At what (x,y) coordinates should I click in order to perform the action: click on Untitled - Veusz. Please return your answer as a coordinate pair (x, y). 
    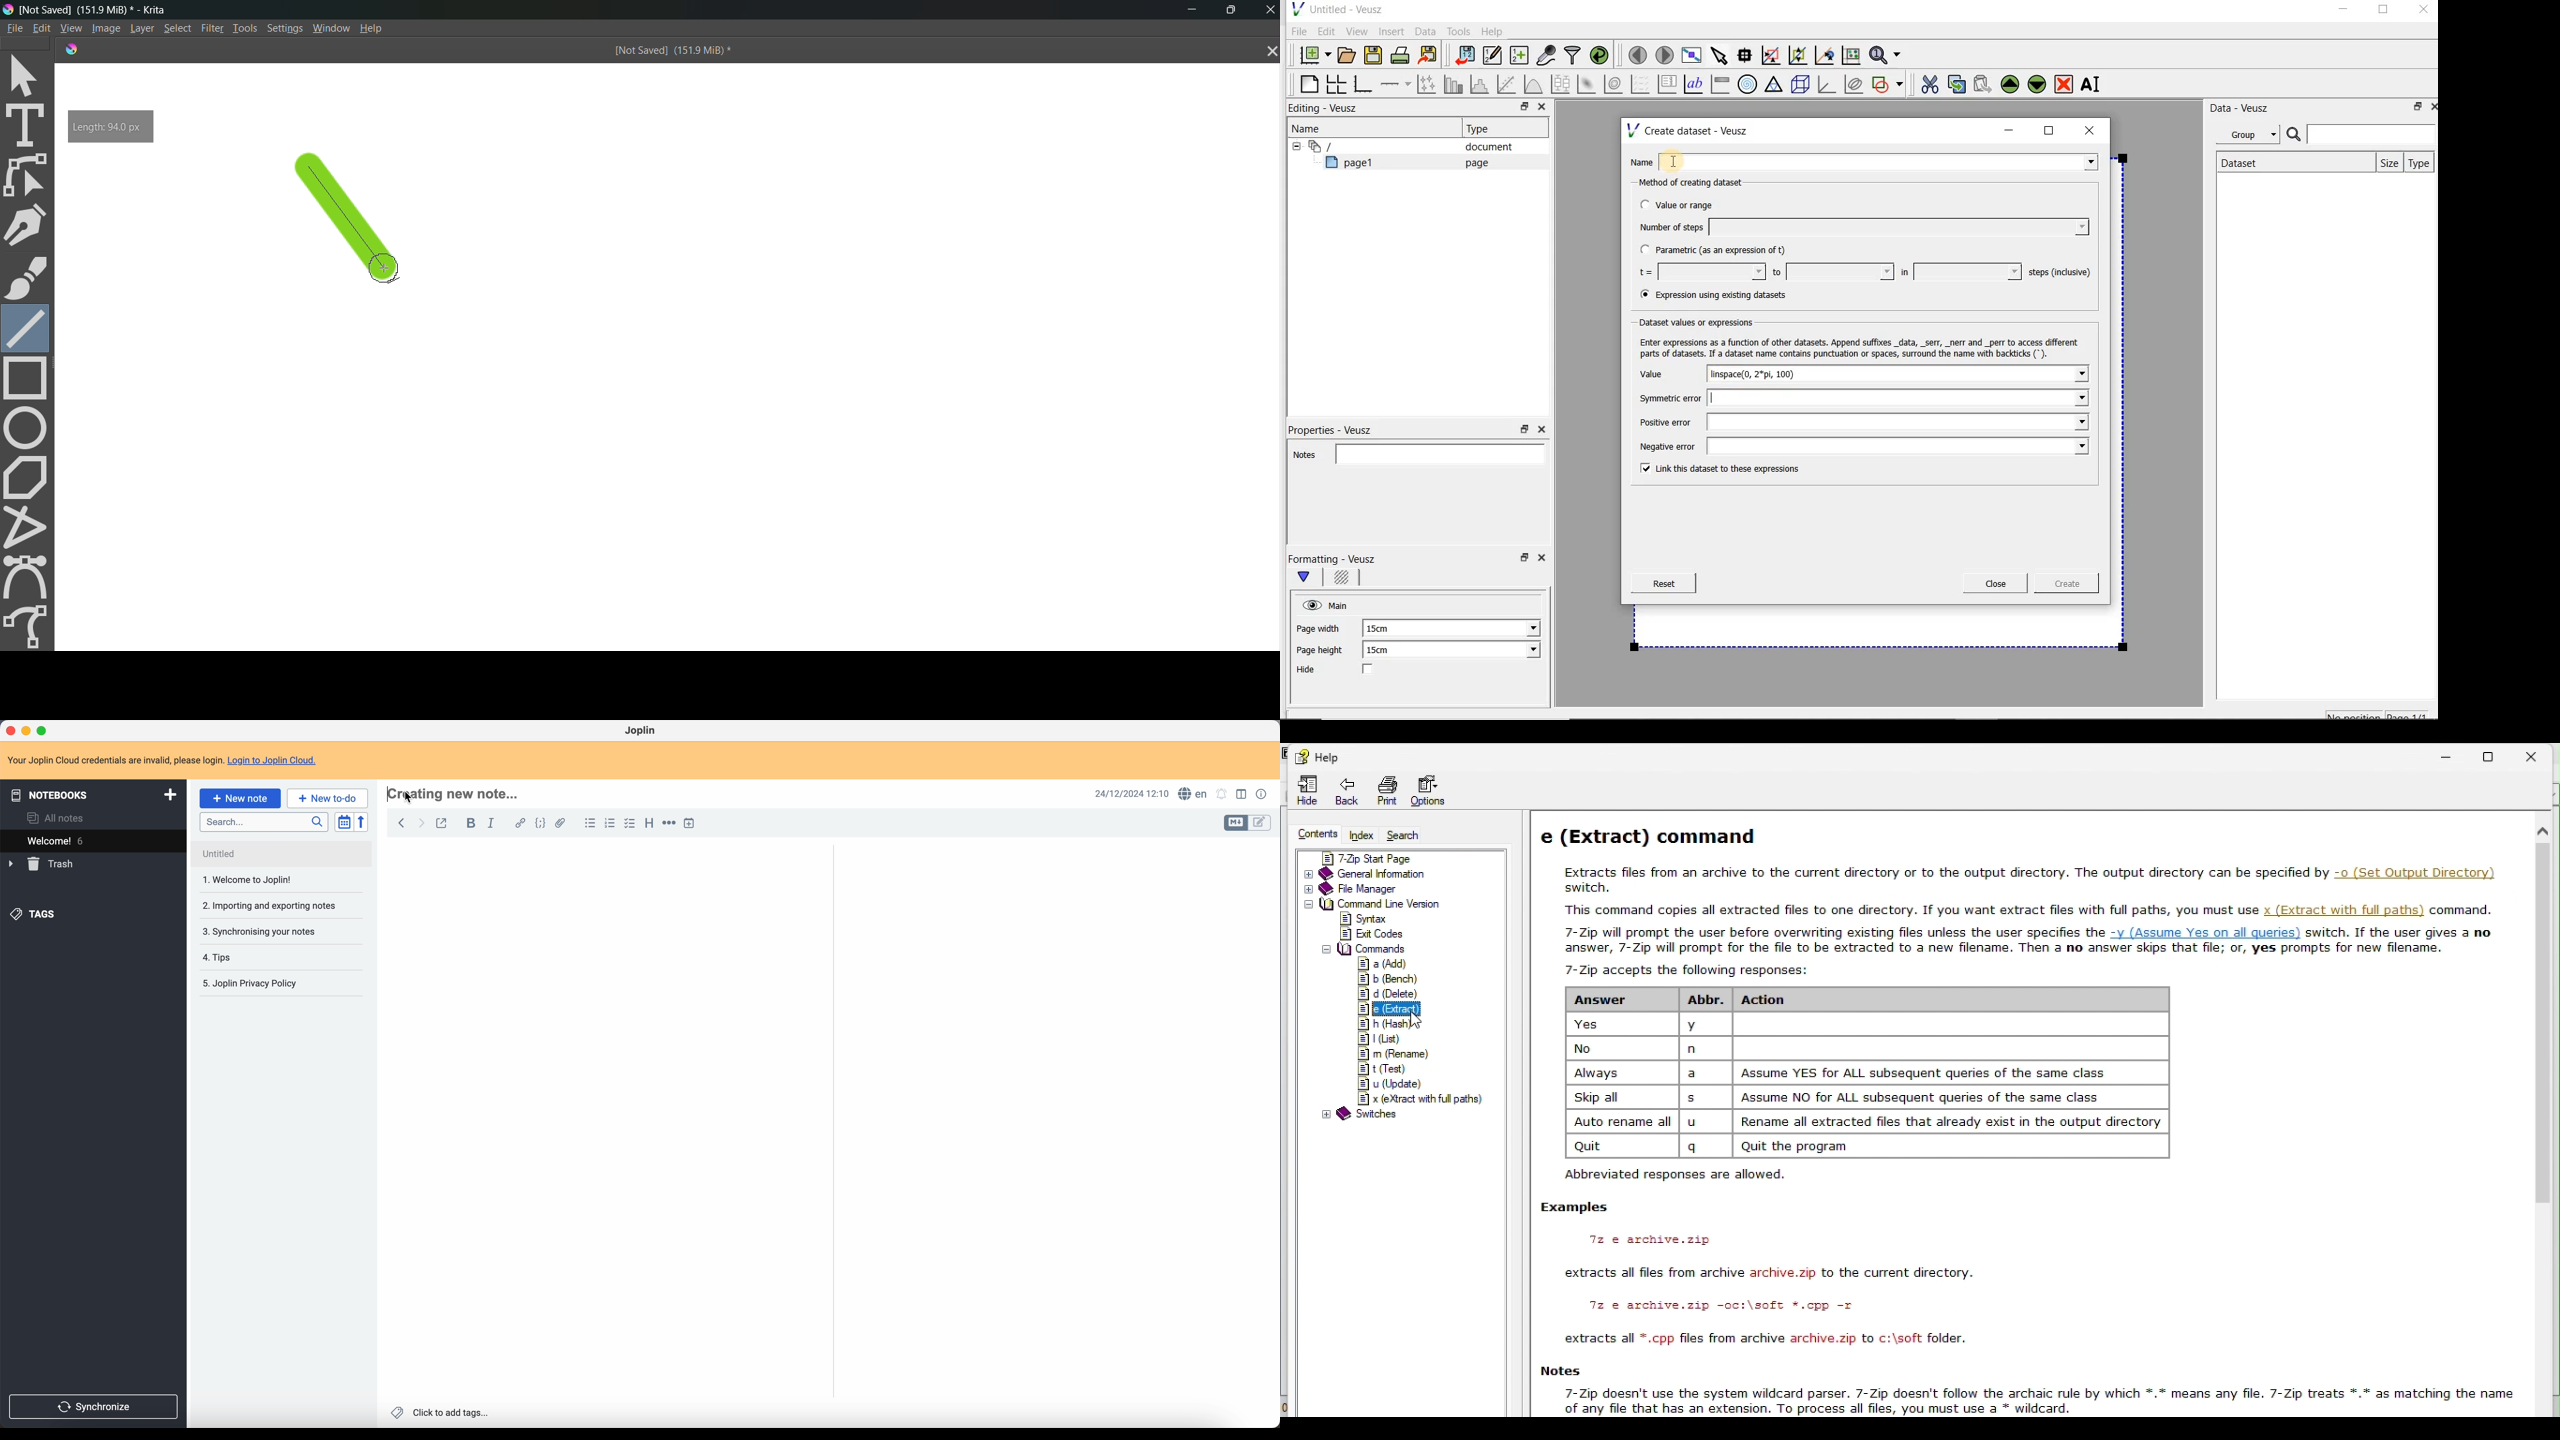
    Looking at the image, I should click on (1336, 8).